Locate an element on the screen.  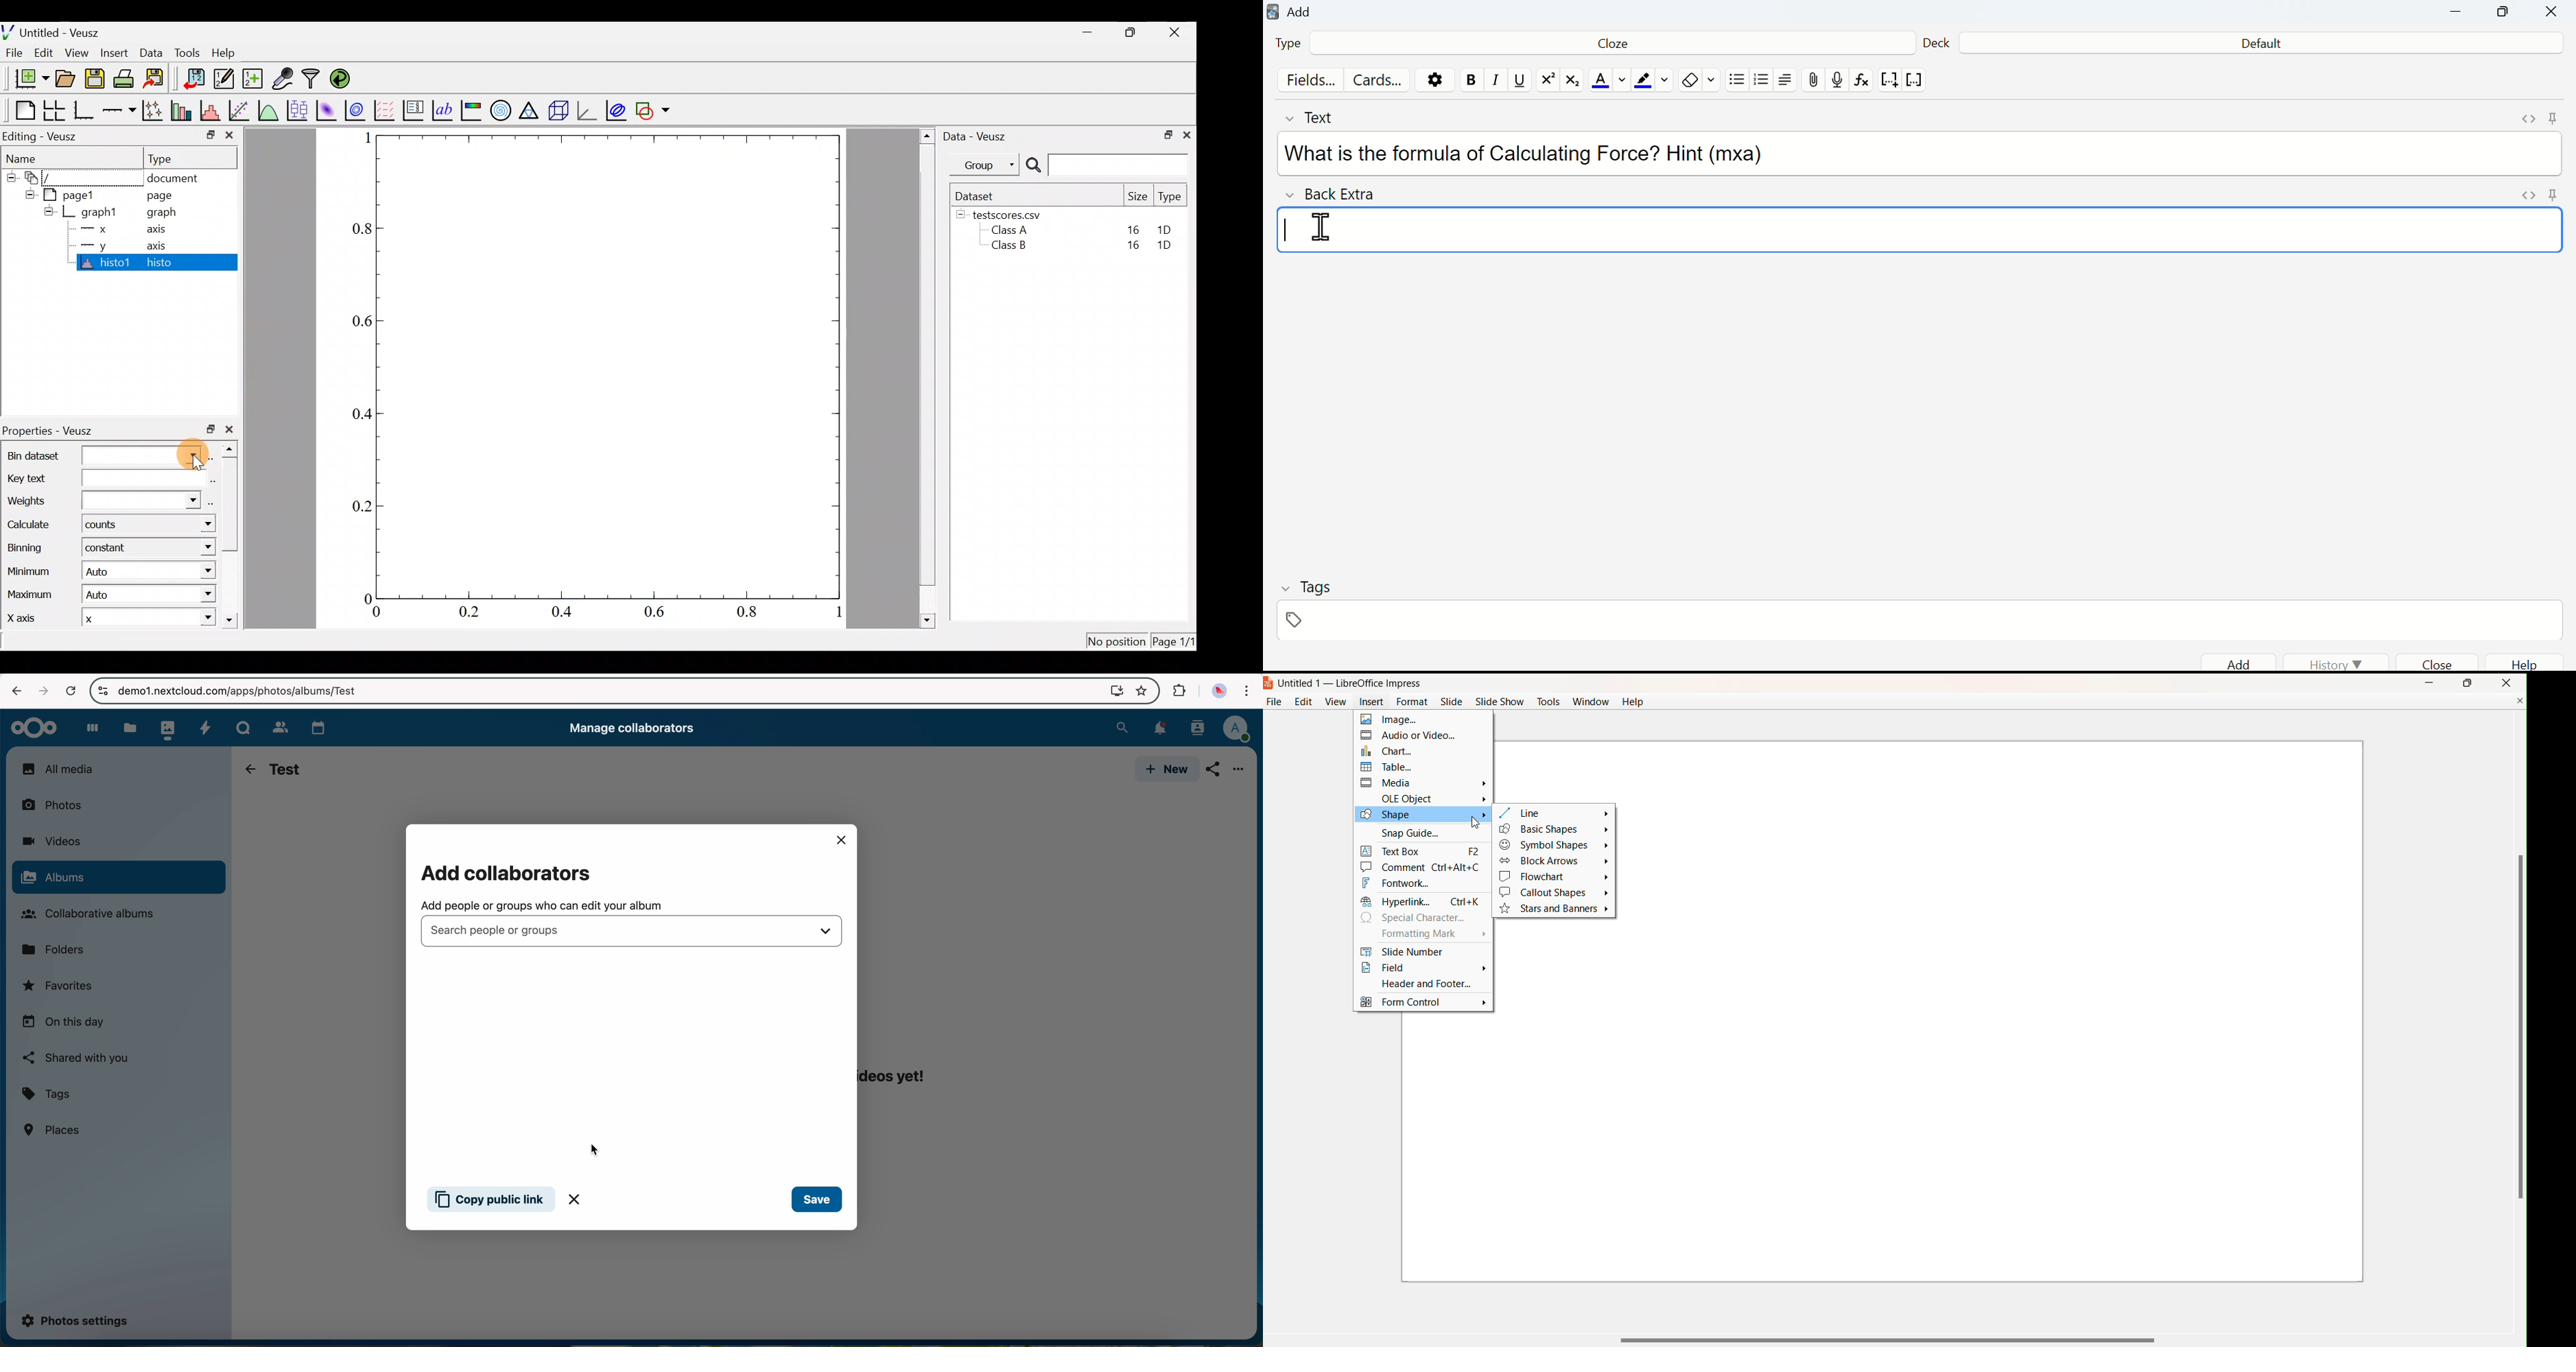
files is located at coordinates (129, 728).